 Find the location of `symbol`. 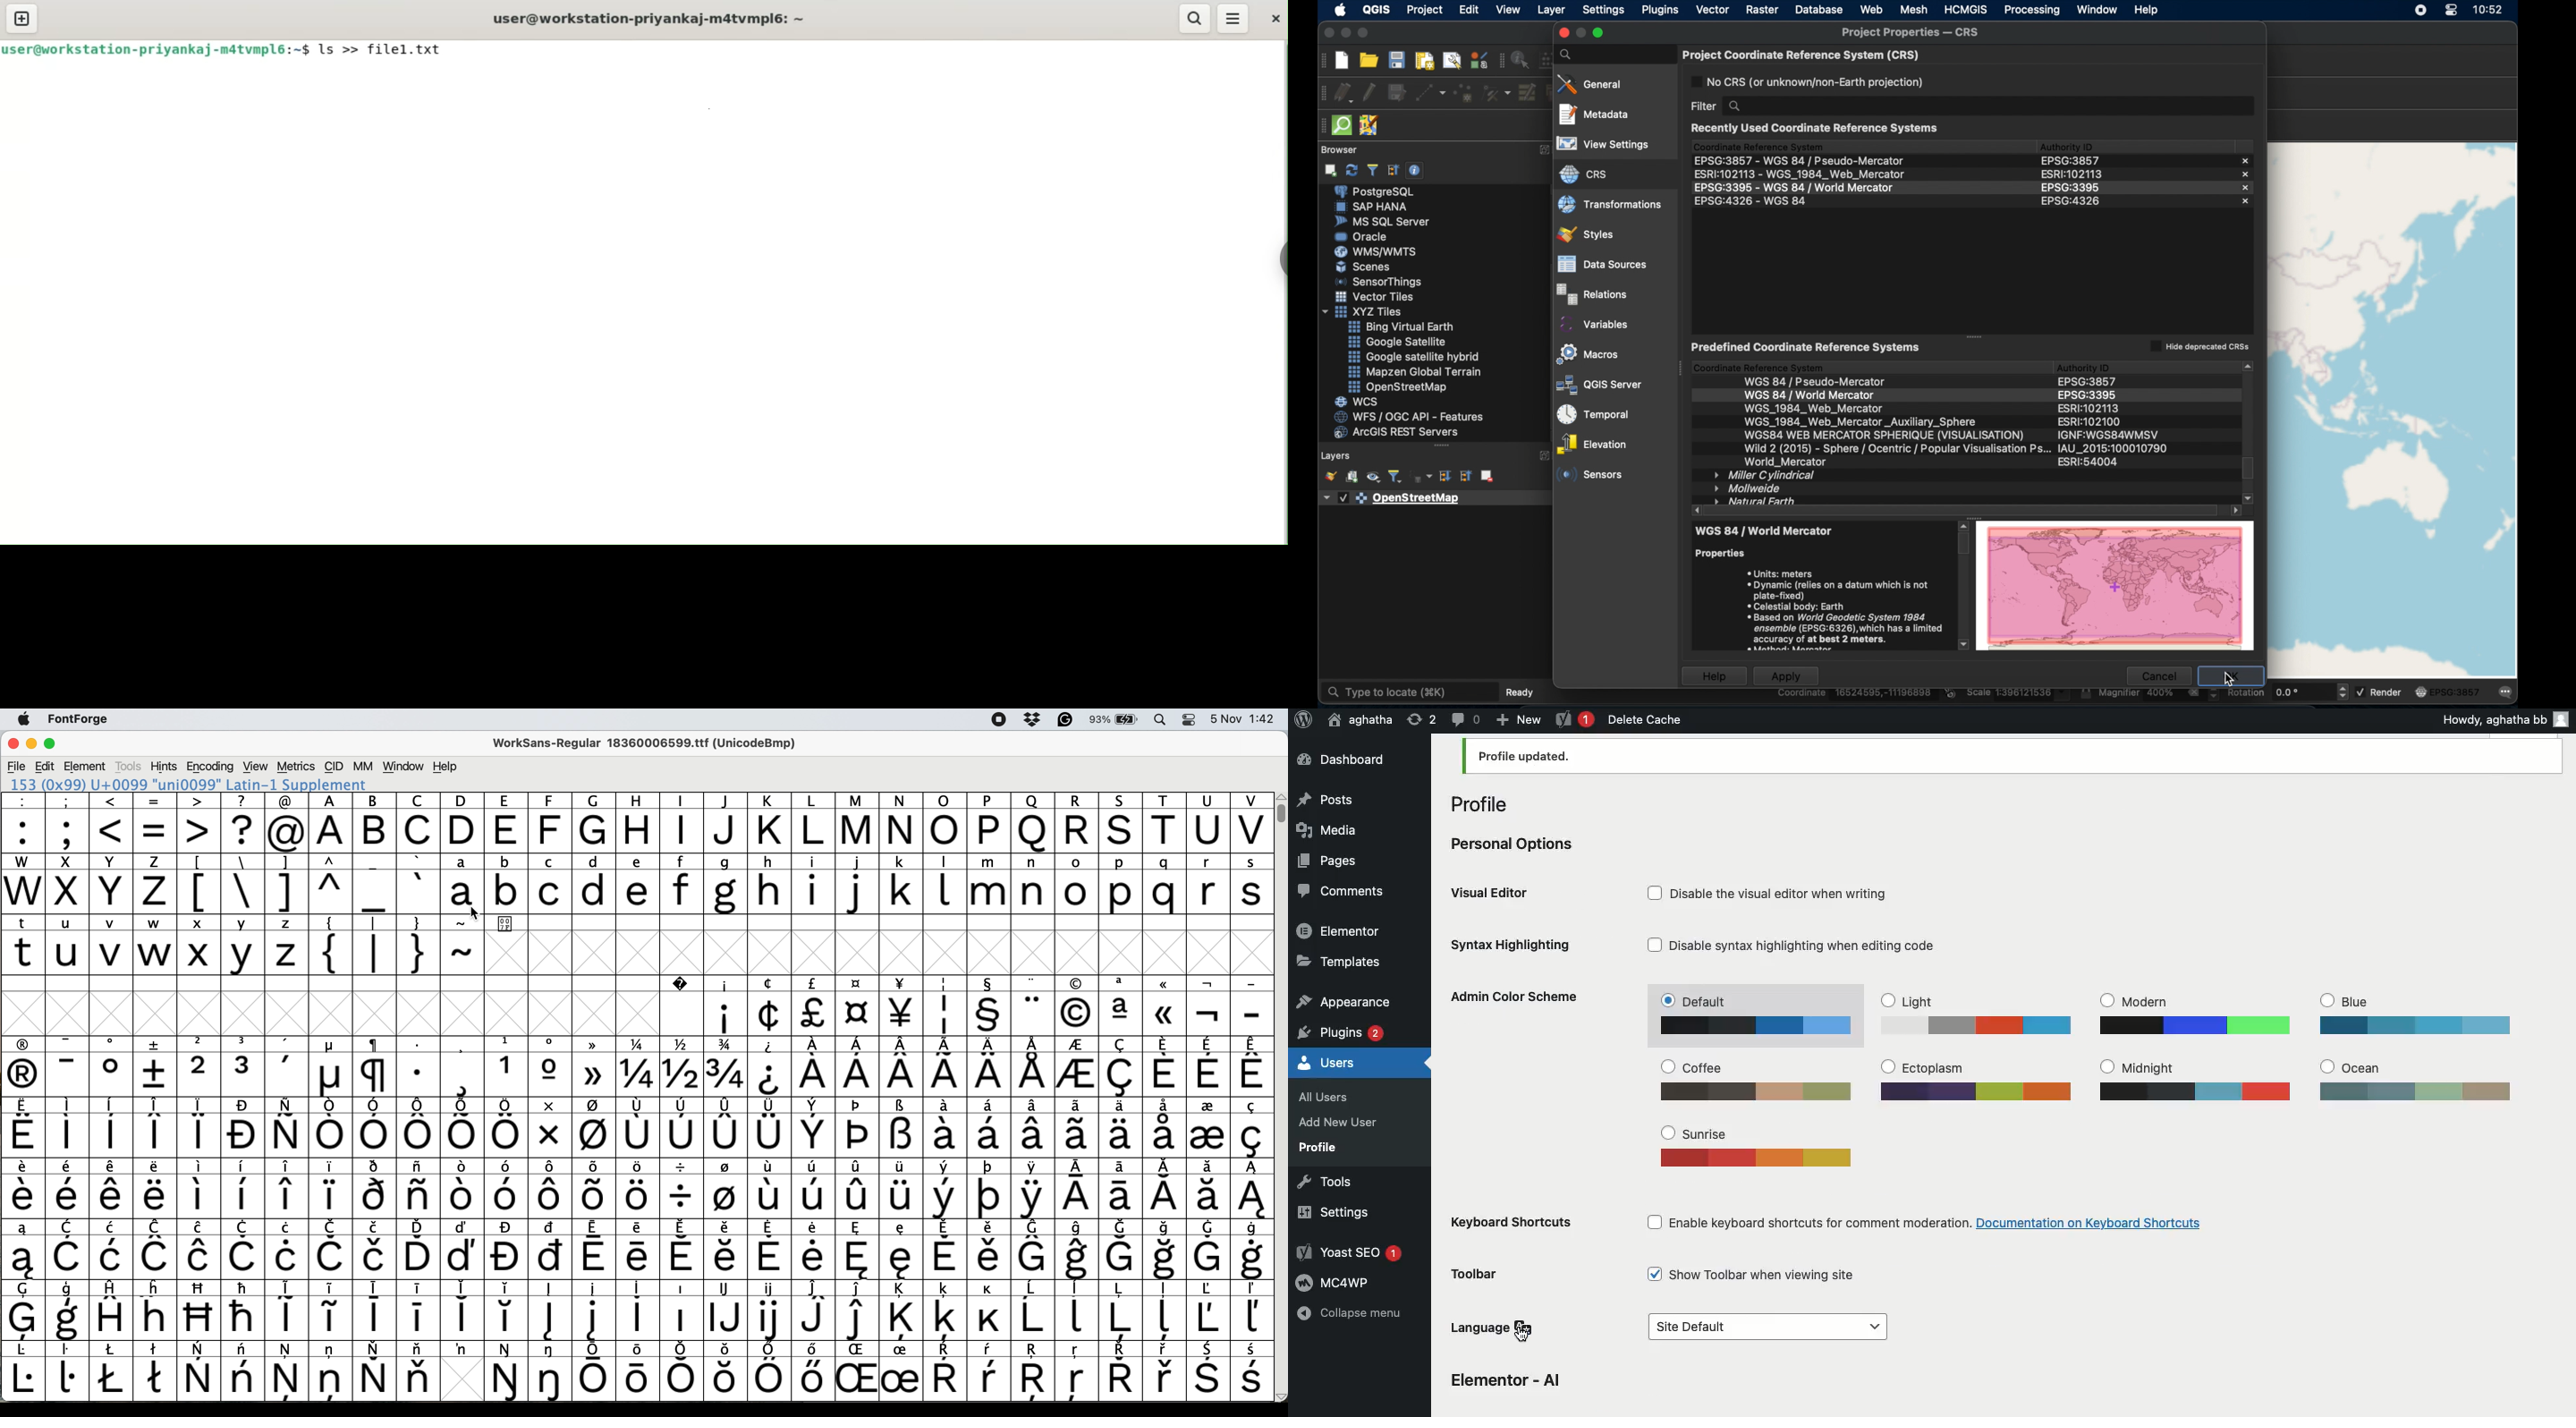

symbol is located at coordinates (946, 1127).